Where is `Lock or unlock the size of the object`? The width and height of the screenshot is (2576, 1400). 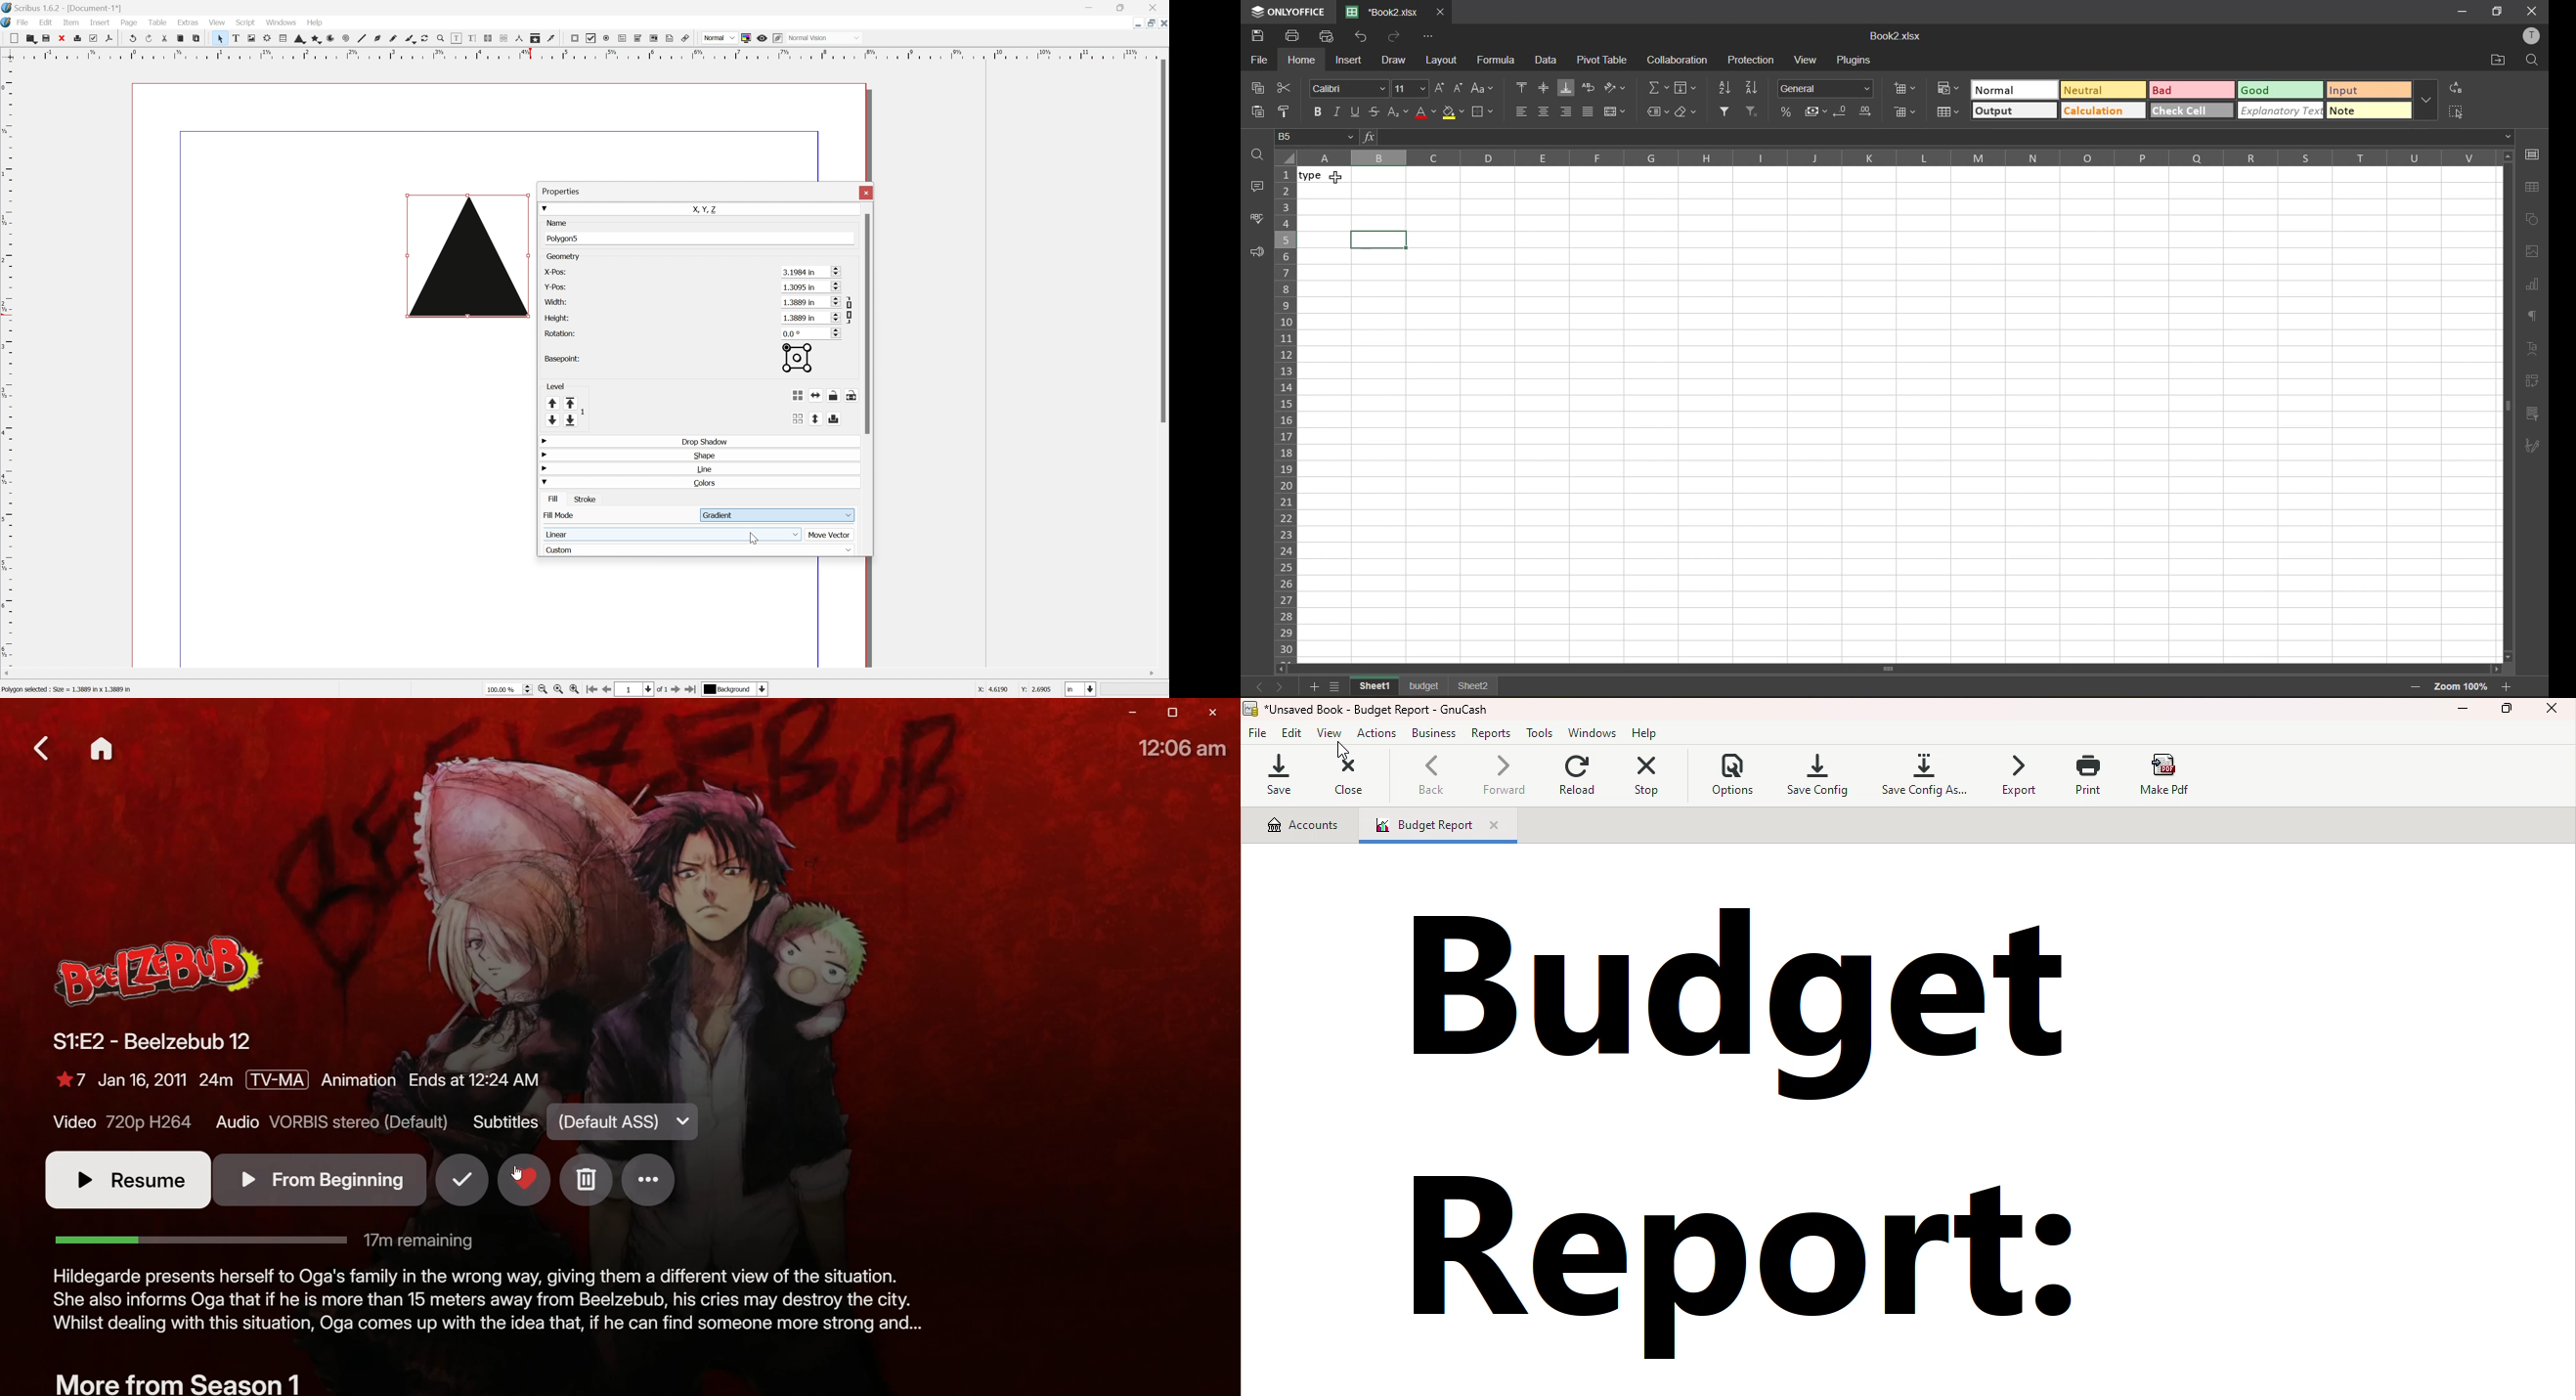 Lock or unlock the size of the object is located at coordinates (864, 394).